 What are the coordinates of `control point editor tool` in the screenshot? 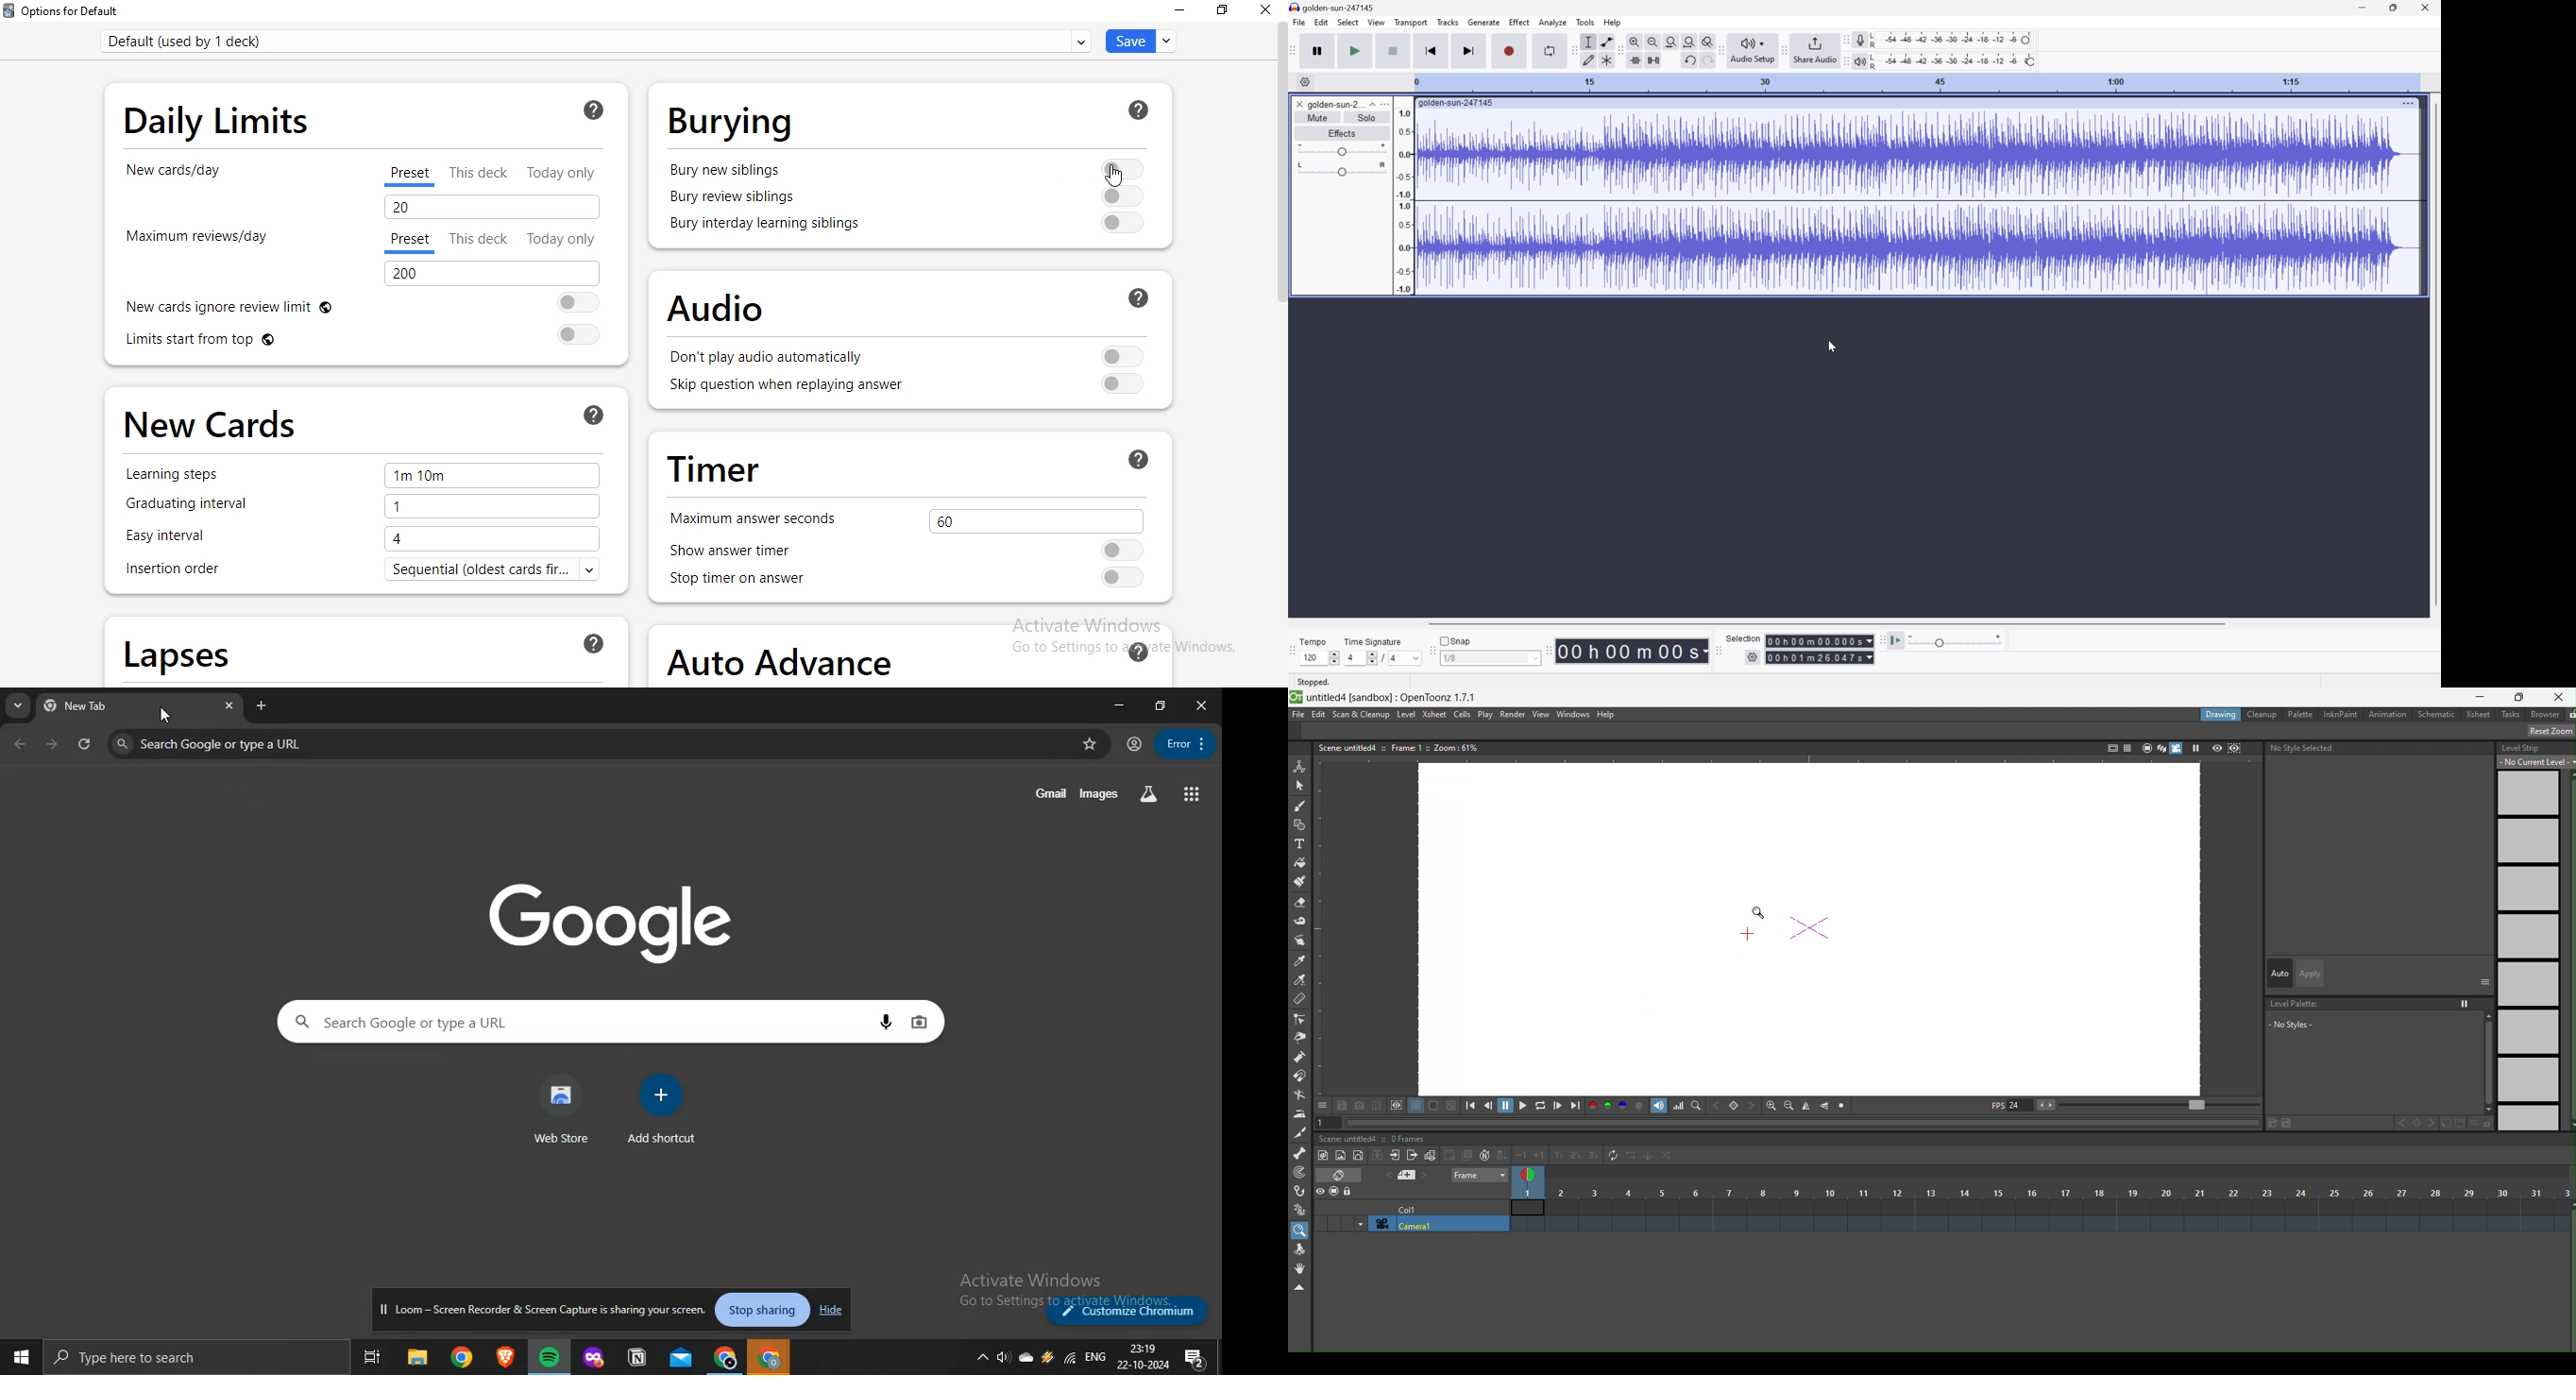 It's located at (1301, 1019).